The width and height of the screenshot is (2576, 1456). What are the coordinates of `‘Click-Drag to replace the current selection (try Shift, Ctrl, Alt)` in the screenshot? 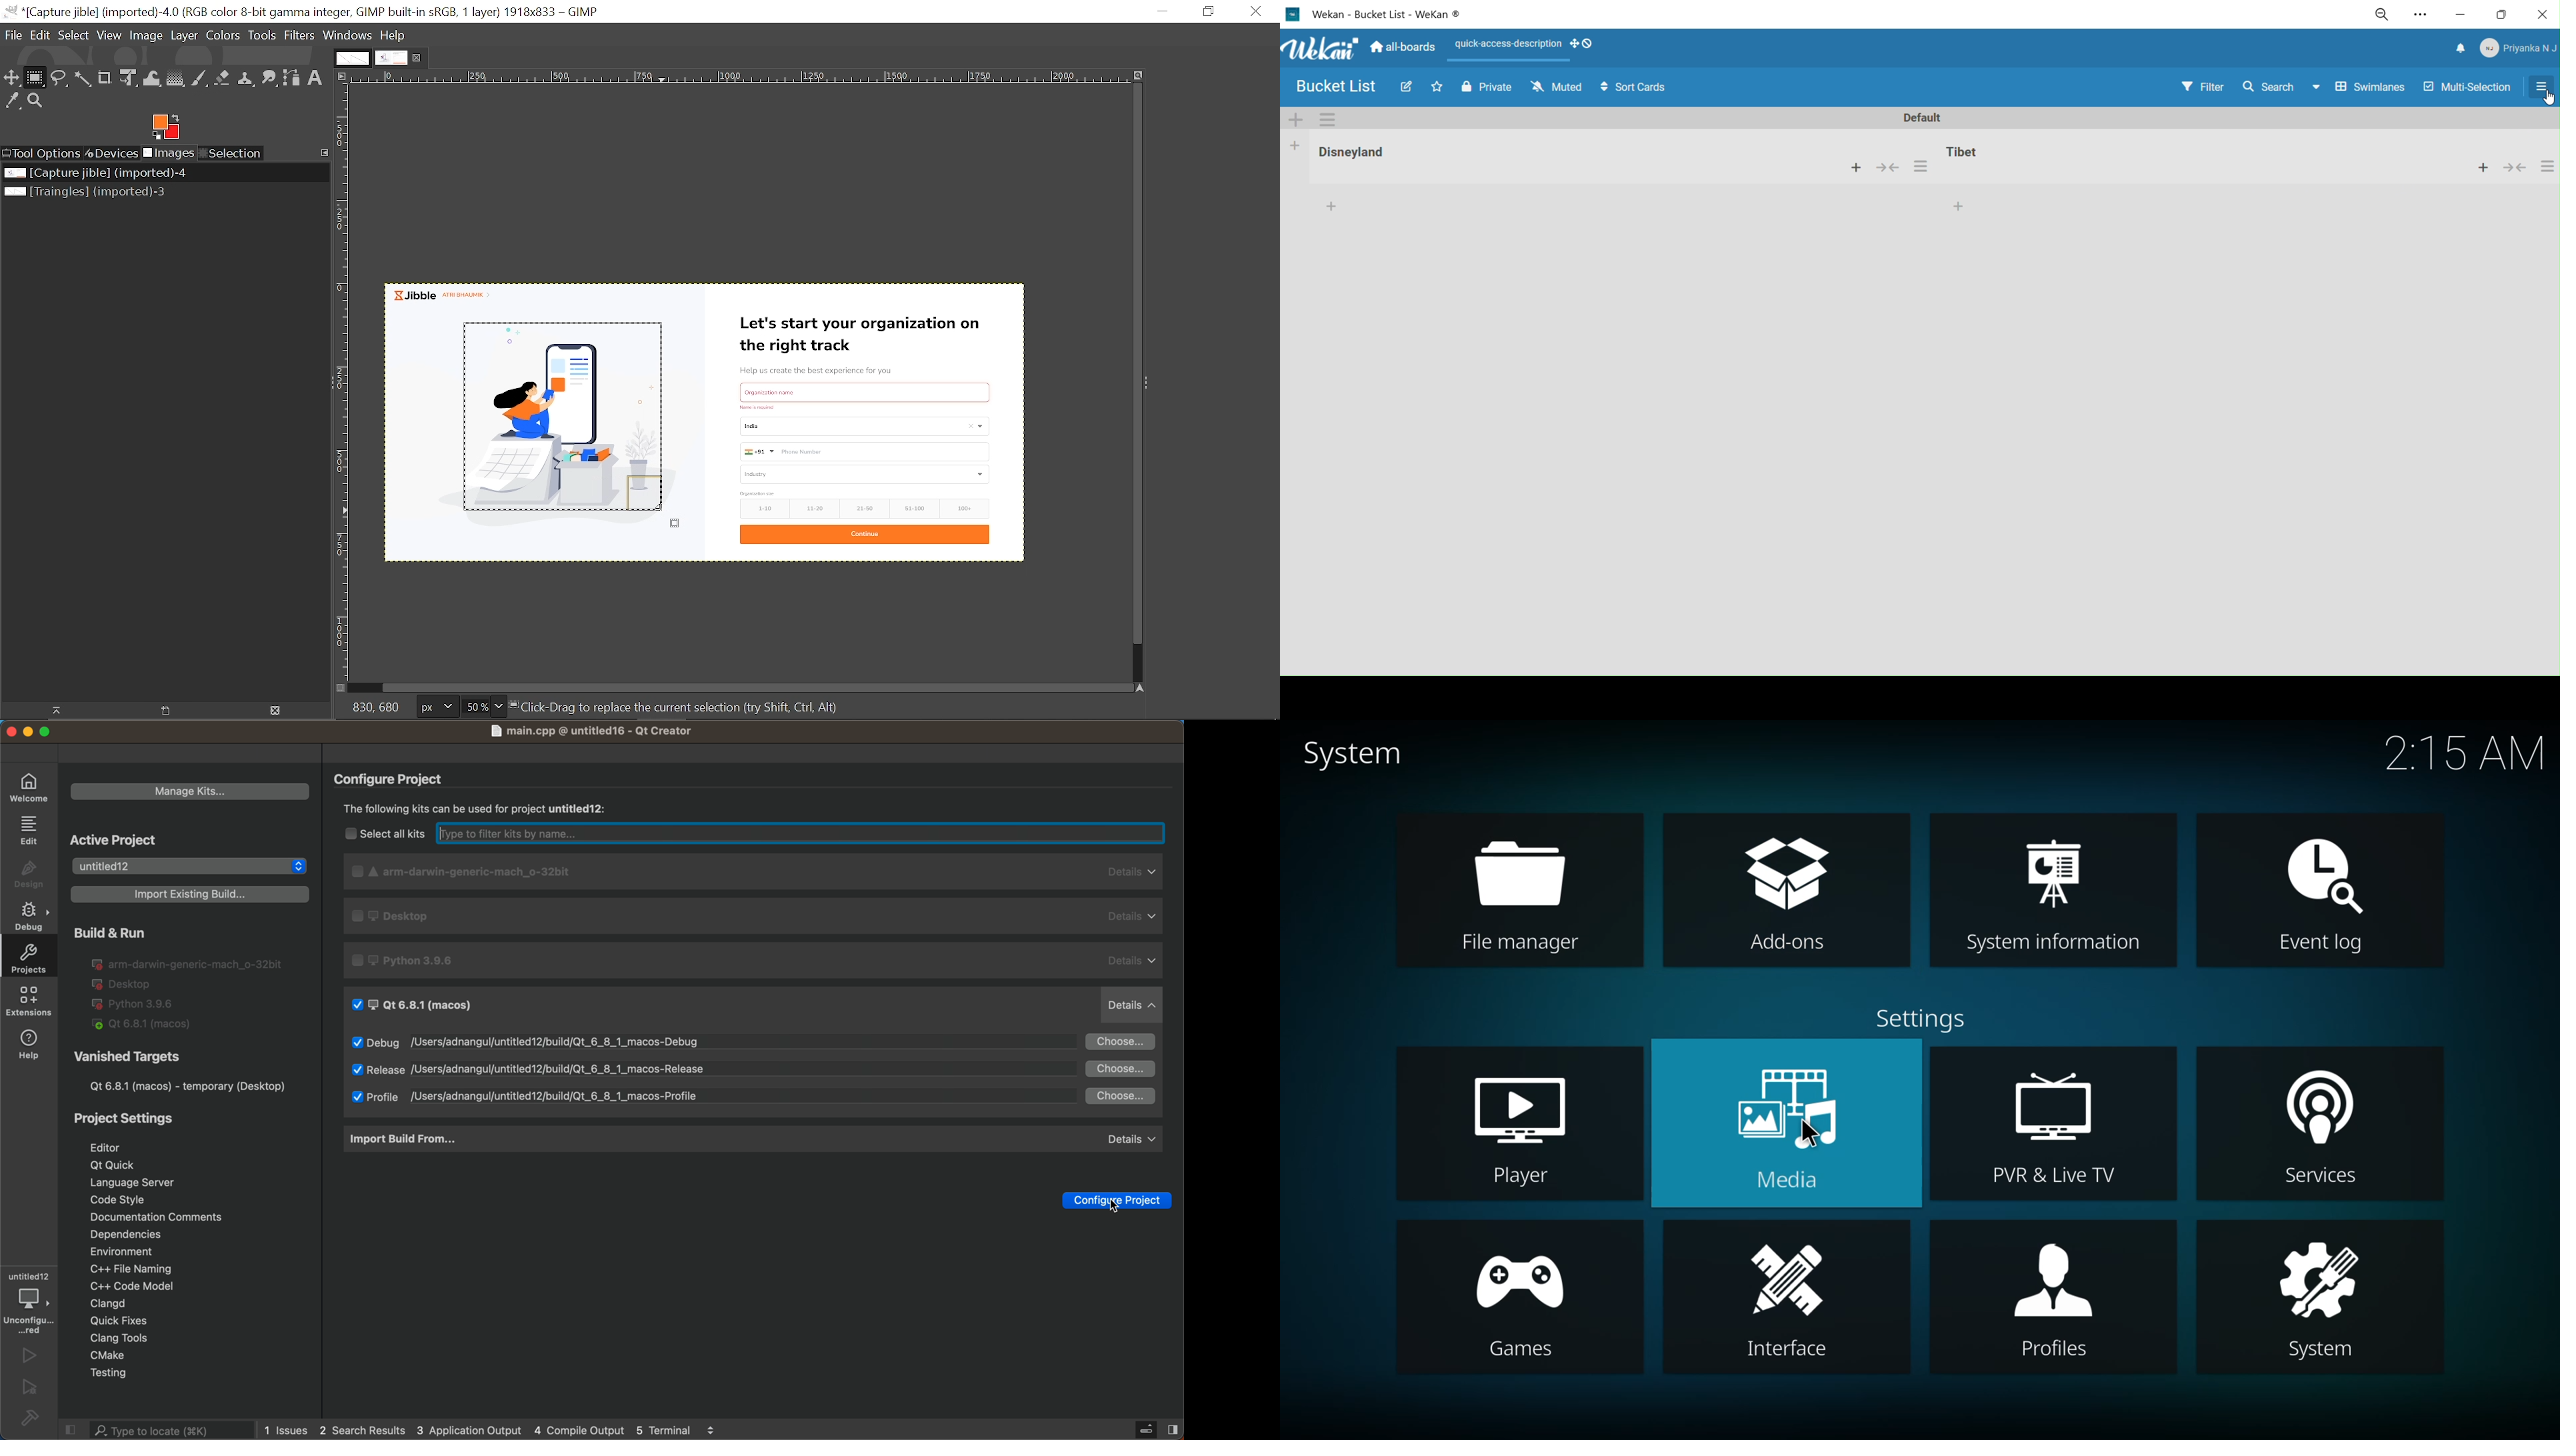 It's located at (685, 707).